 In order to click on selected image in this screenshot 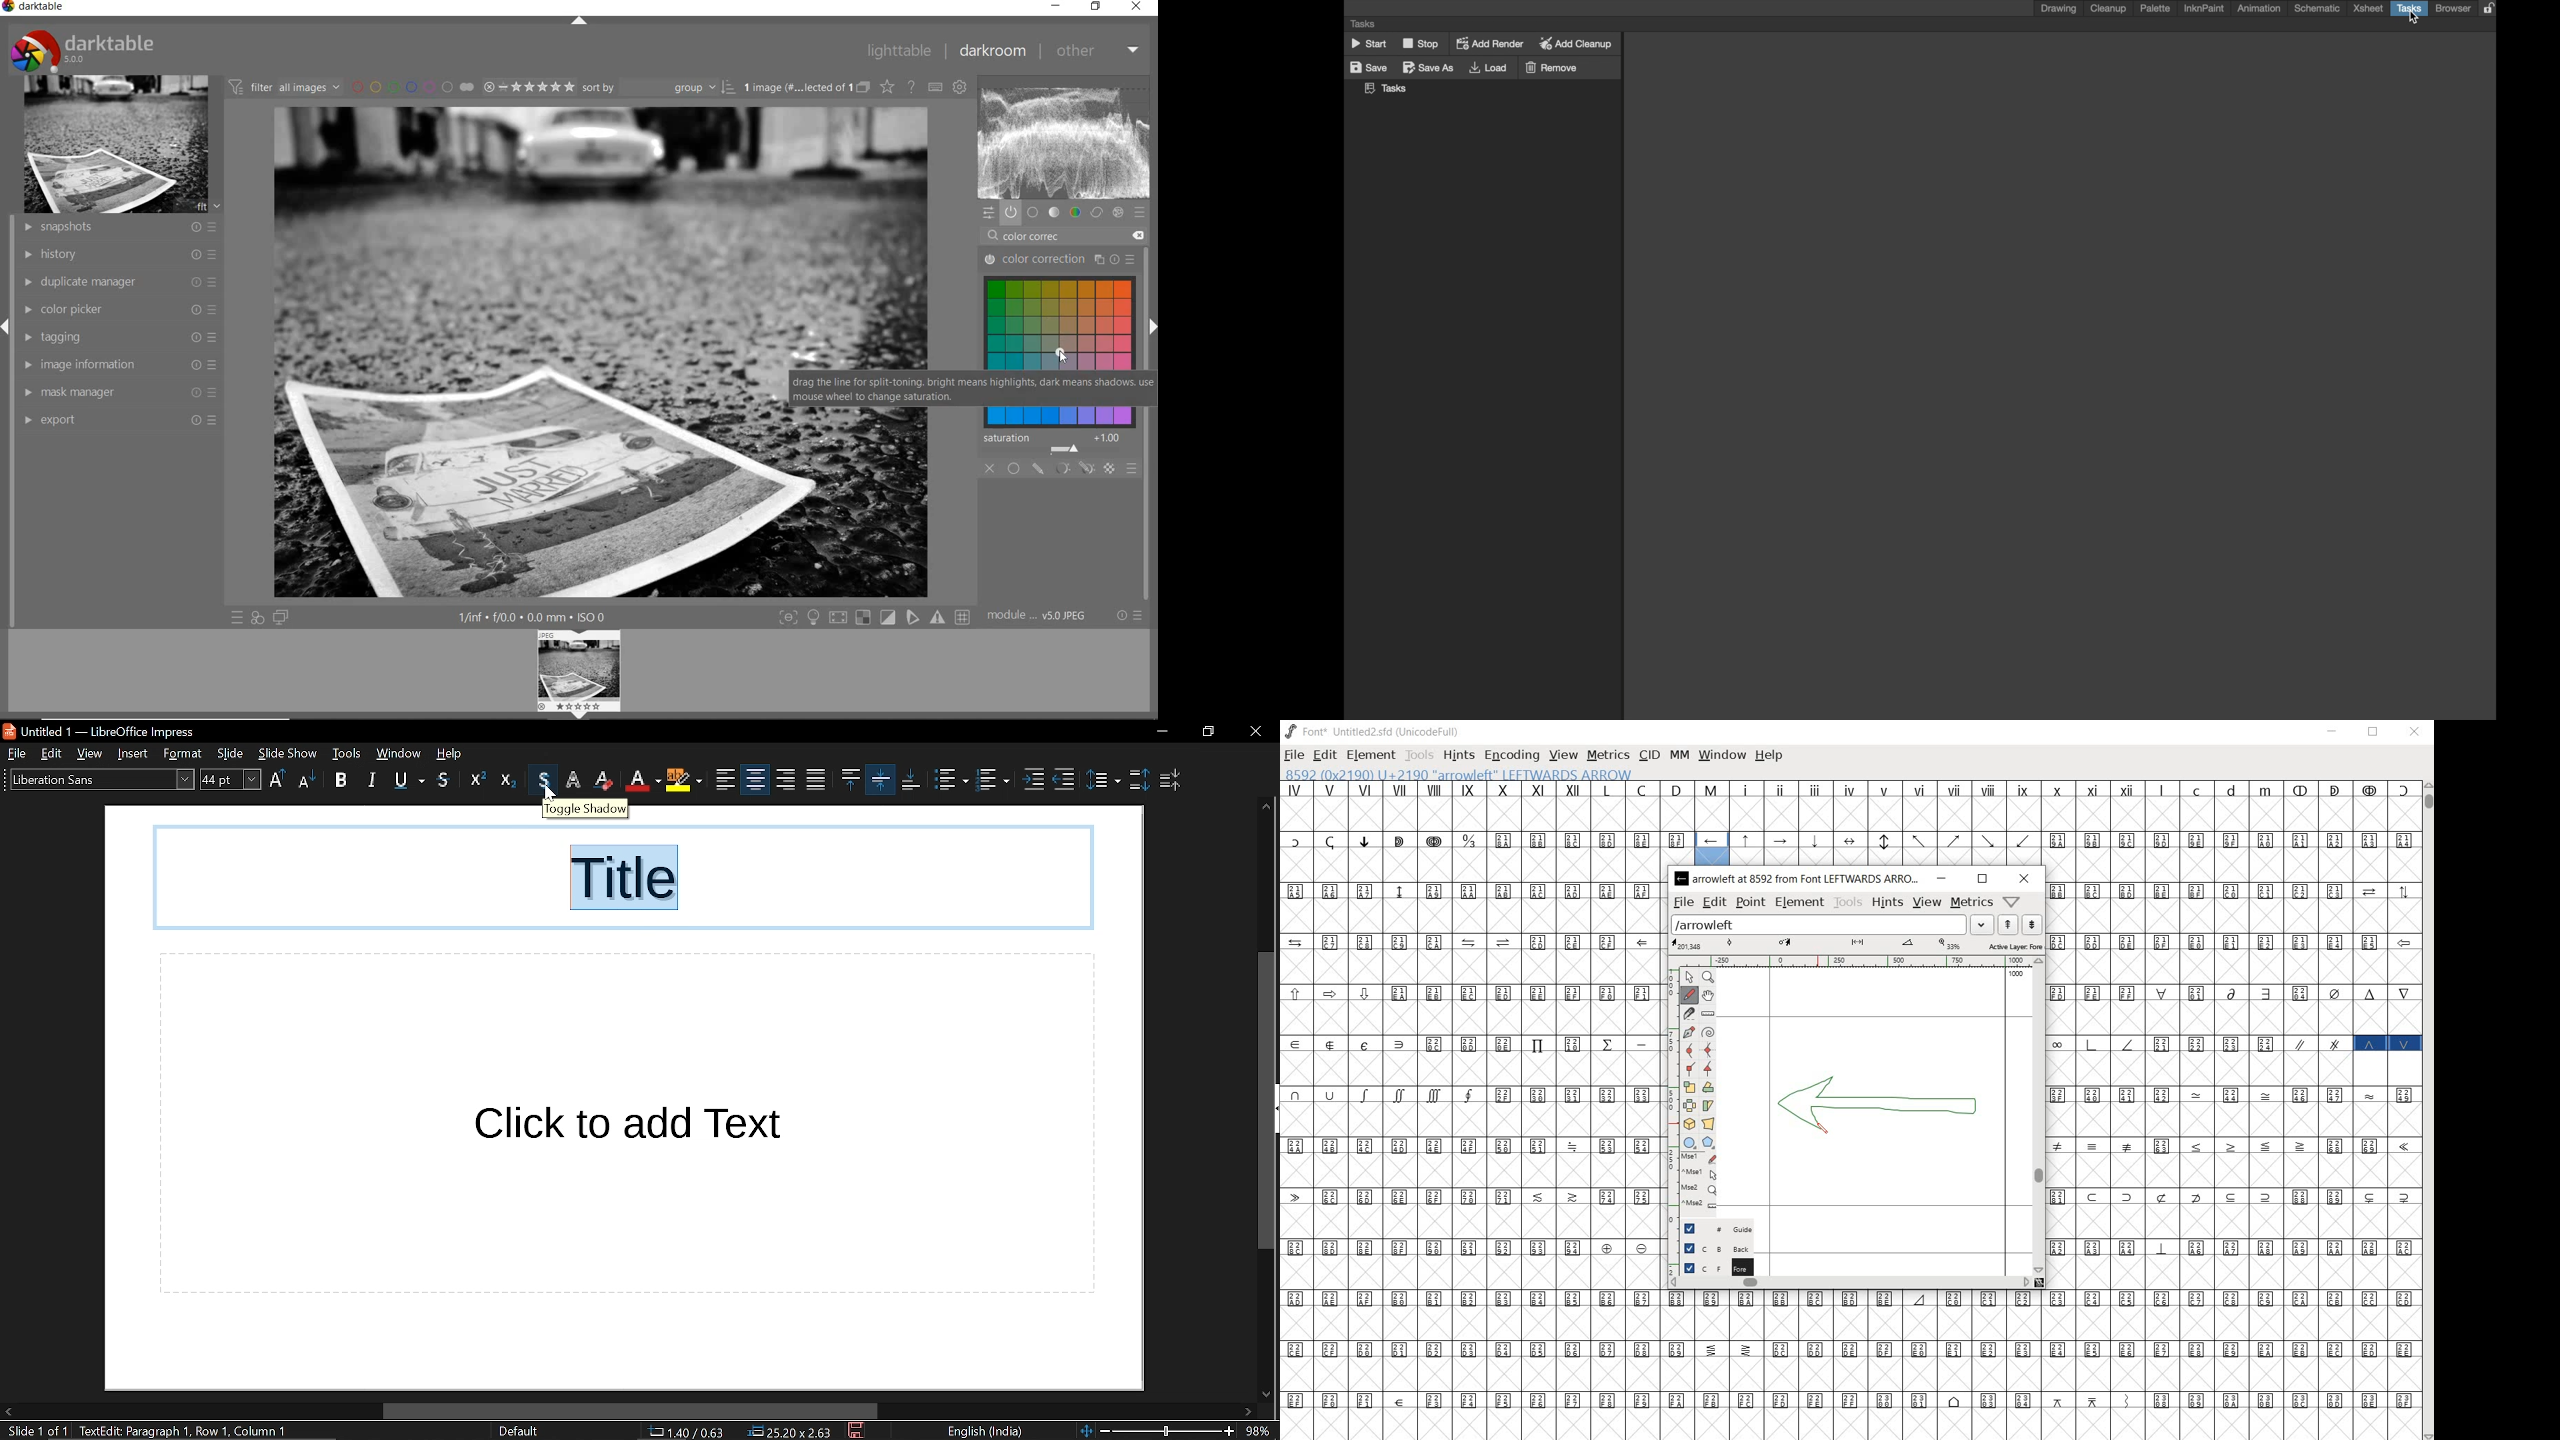, I will do `click(530, 352)`.